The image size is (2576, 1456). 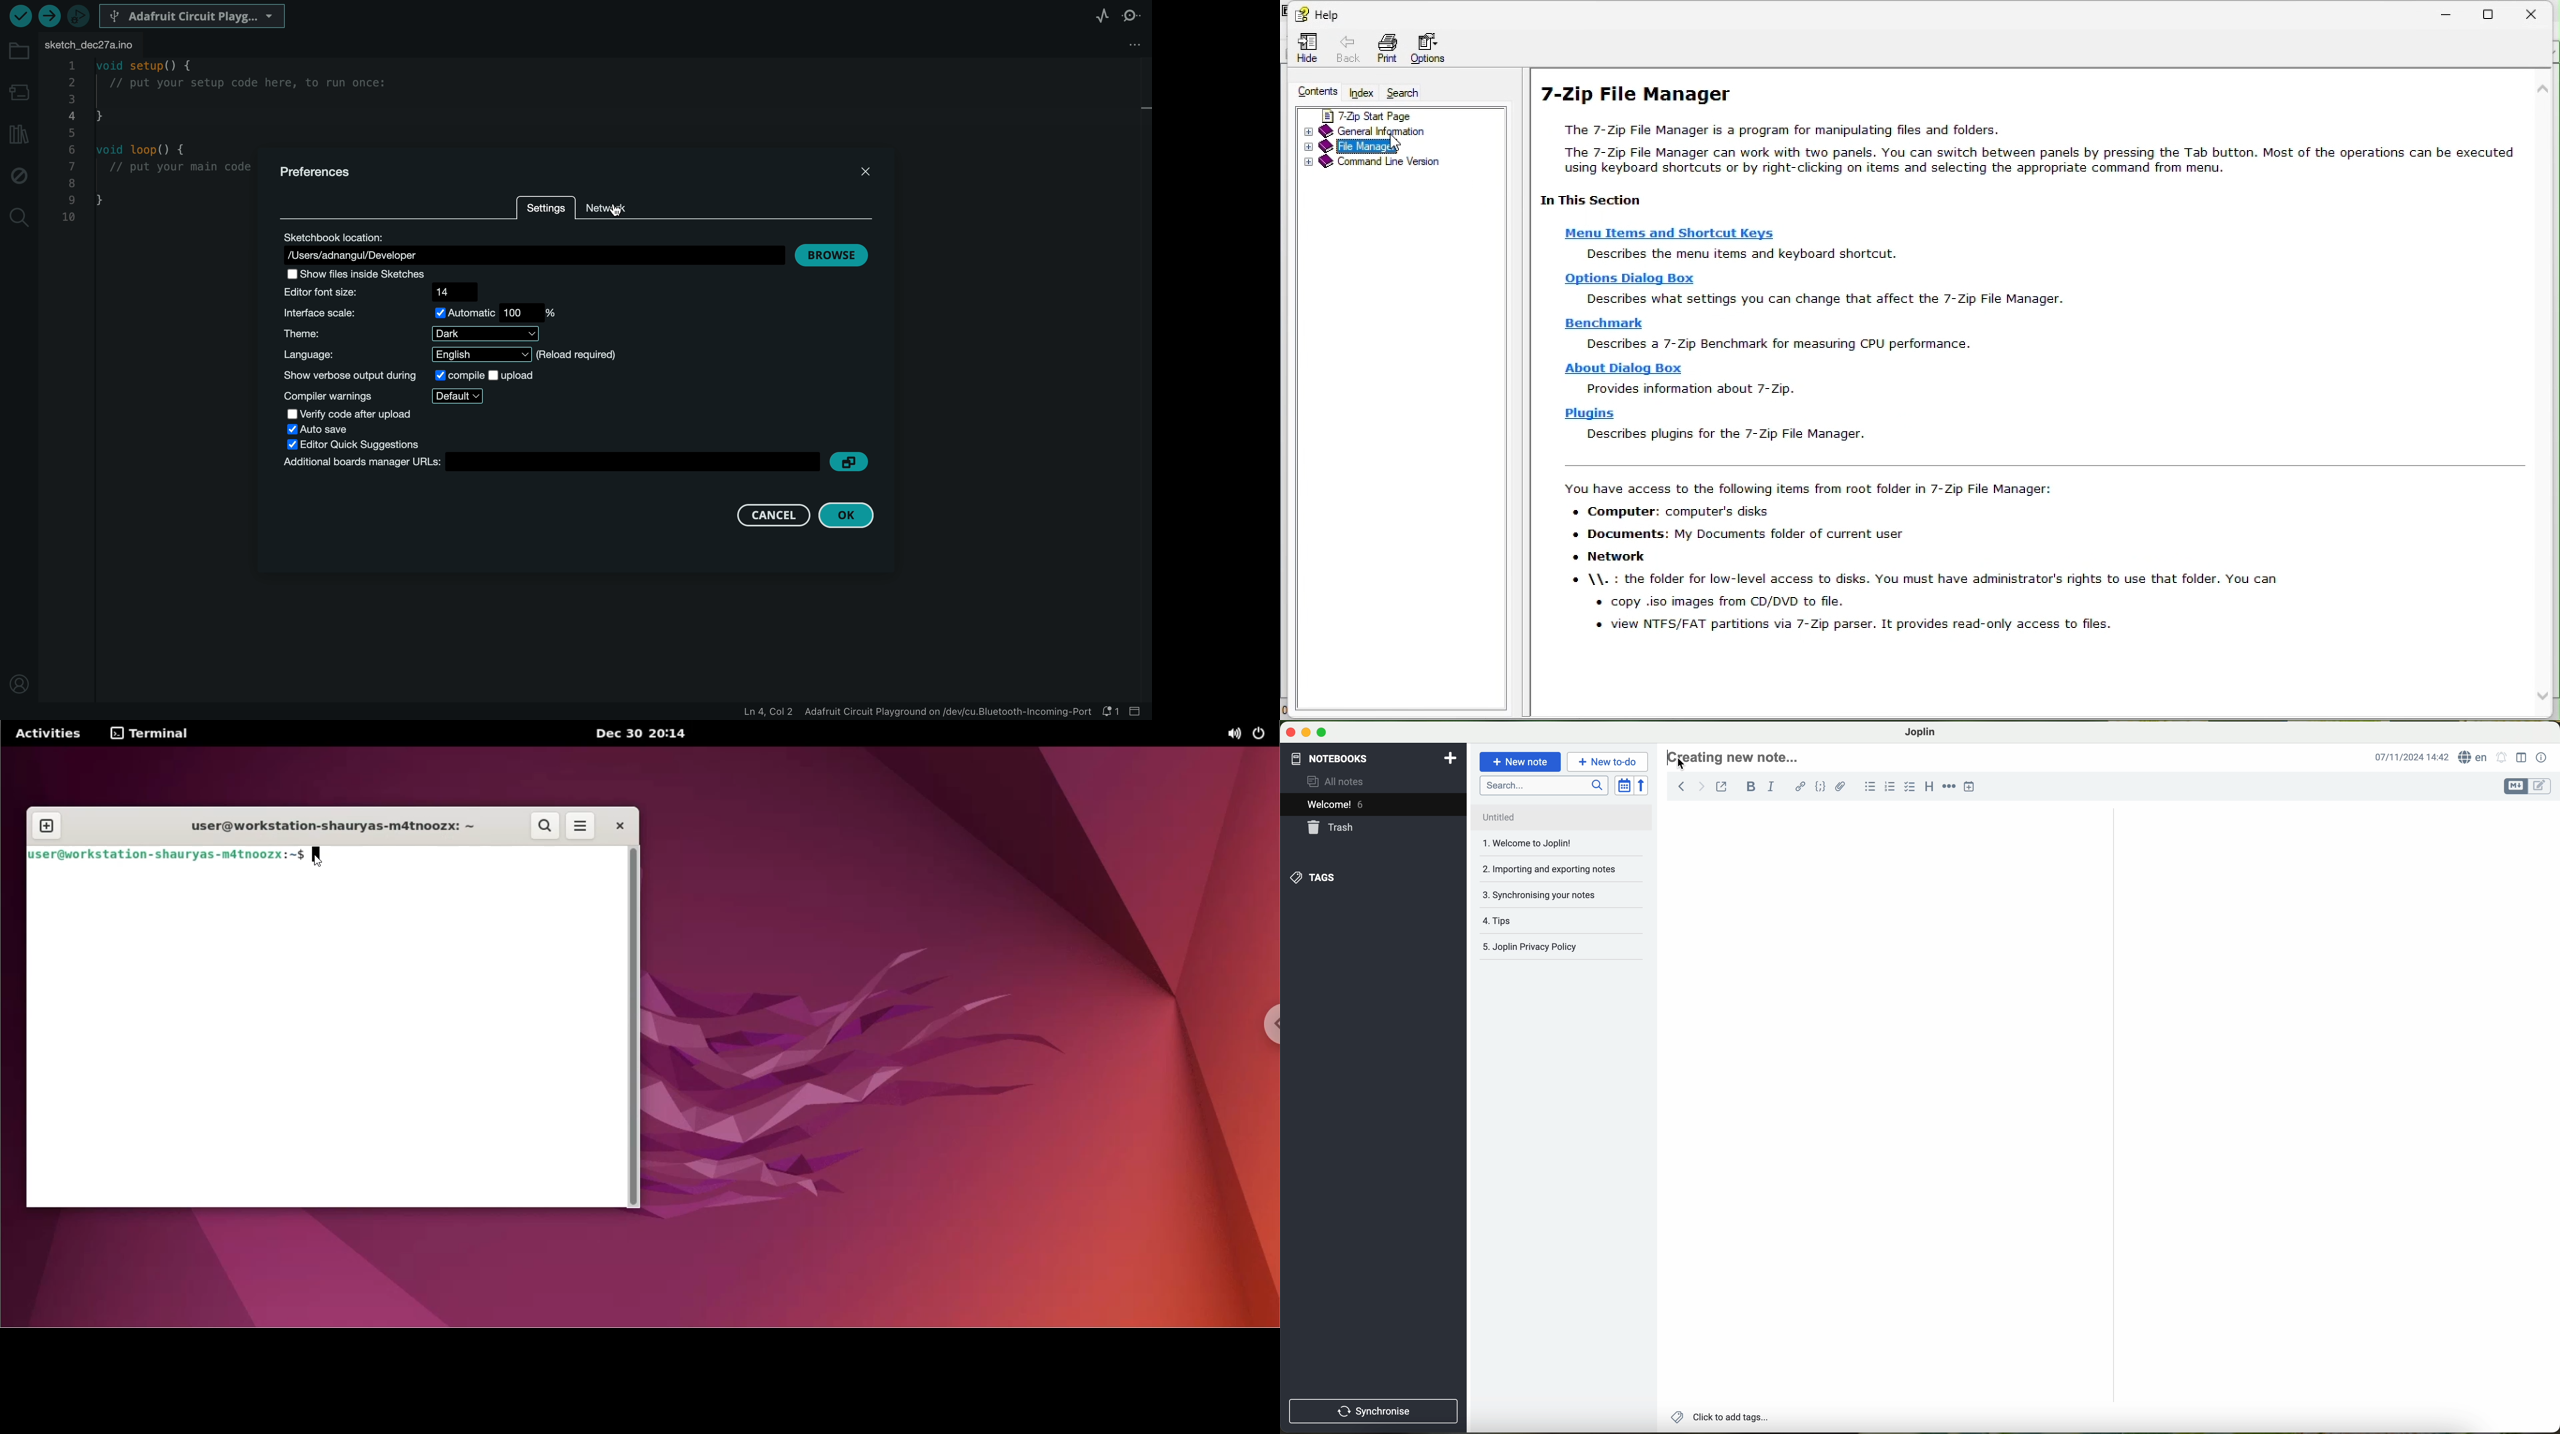 I want to click on About dialogue box, so click(x=1623, y=368).